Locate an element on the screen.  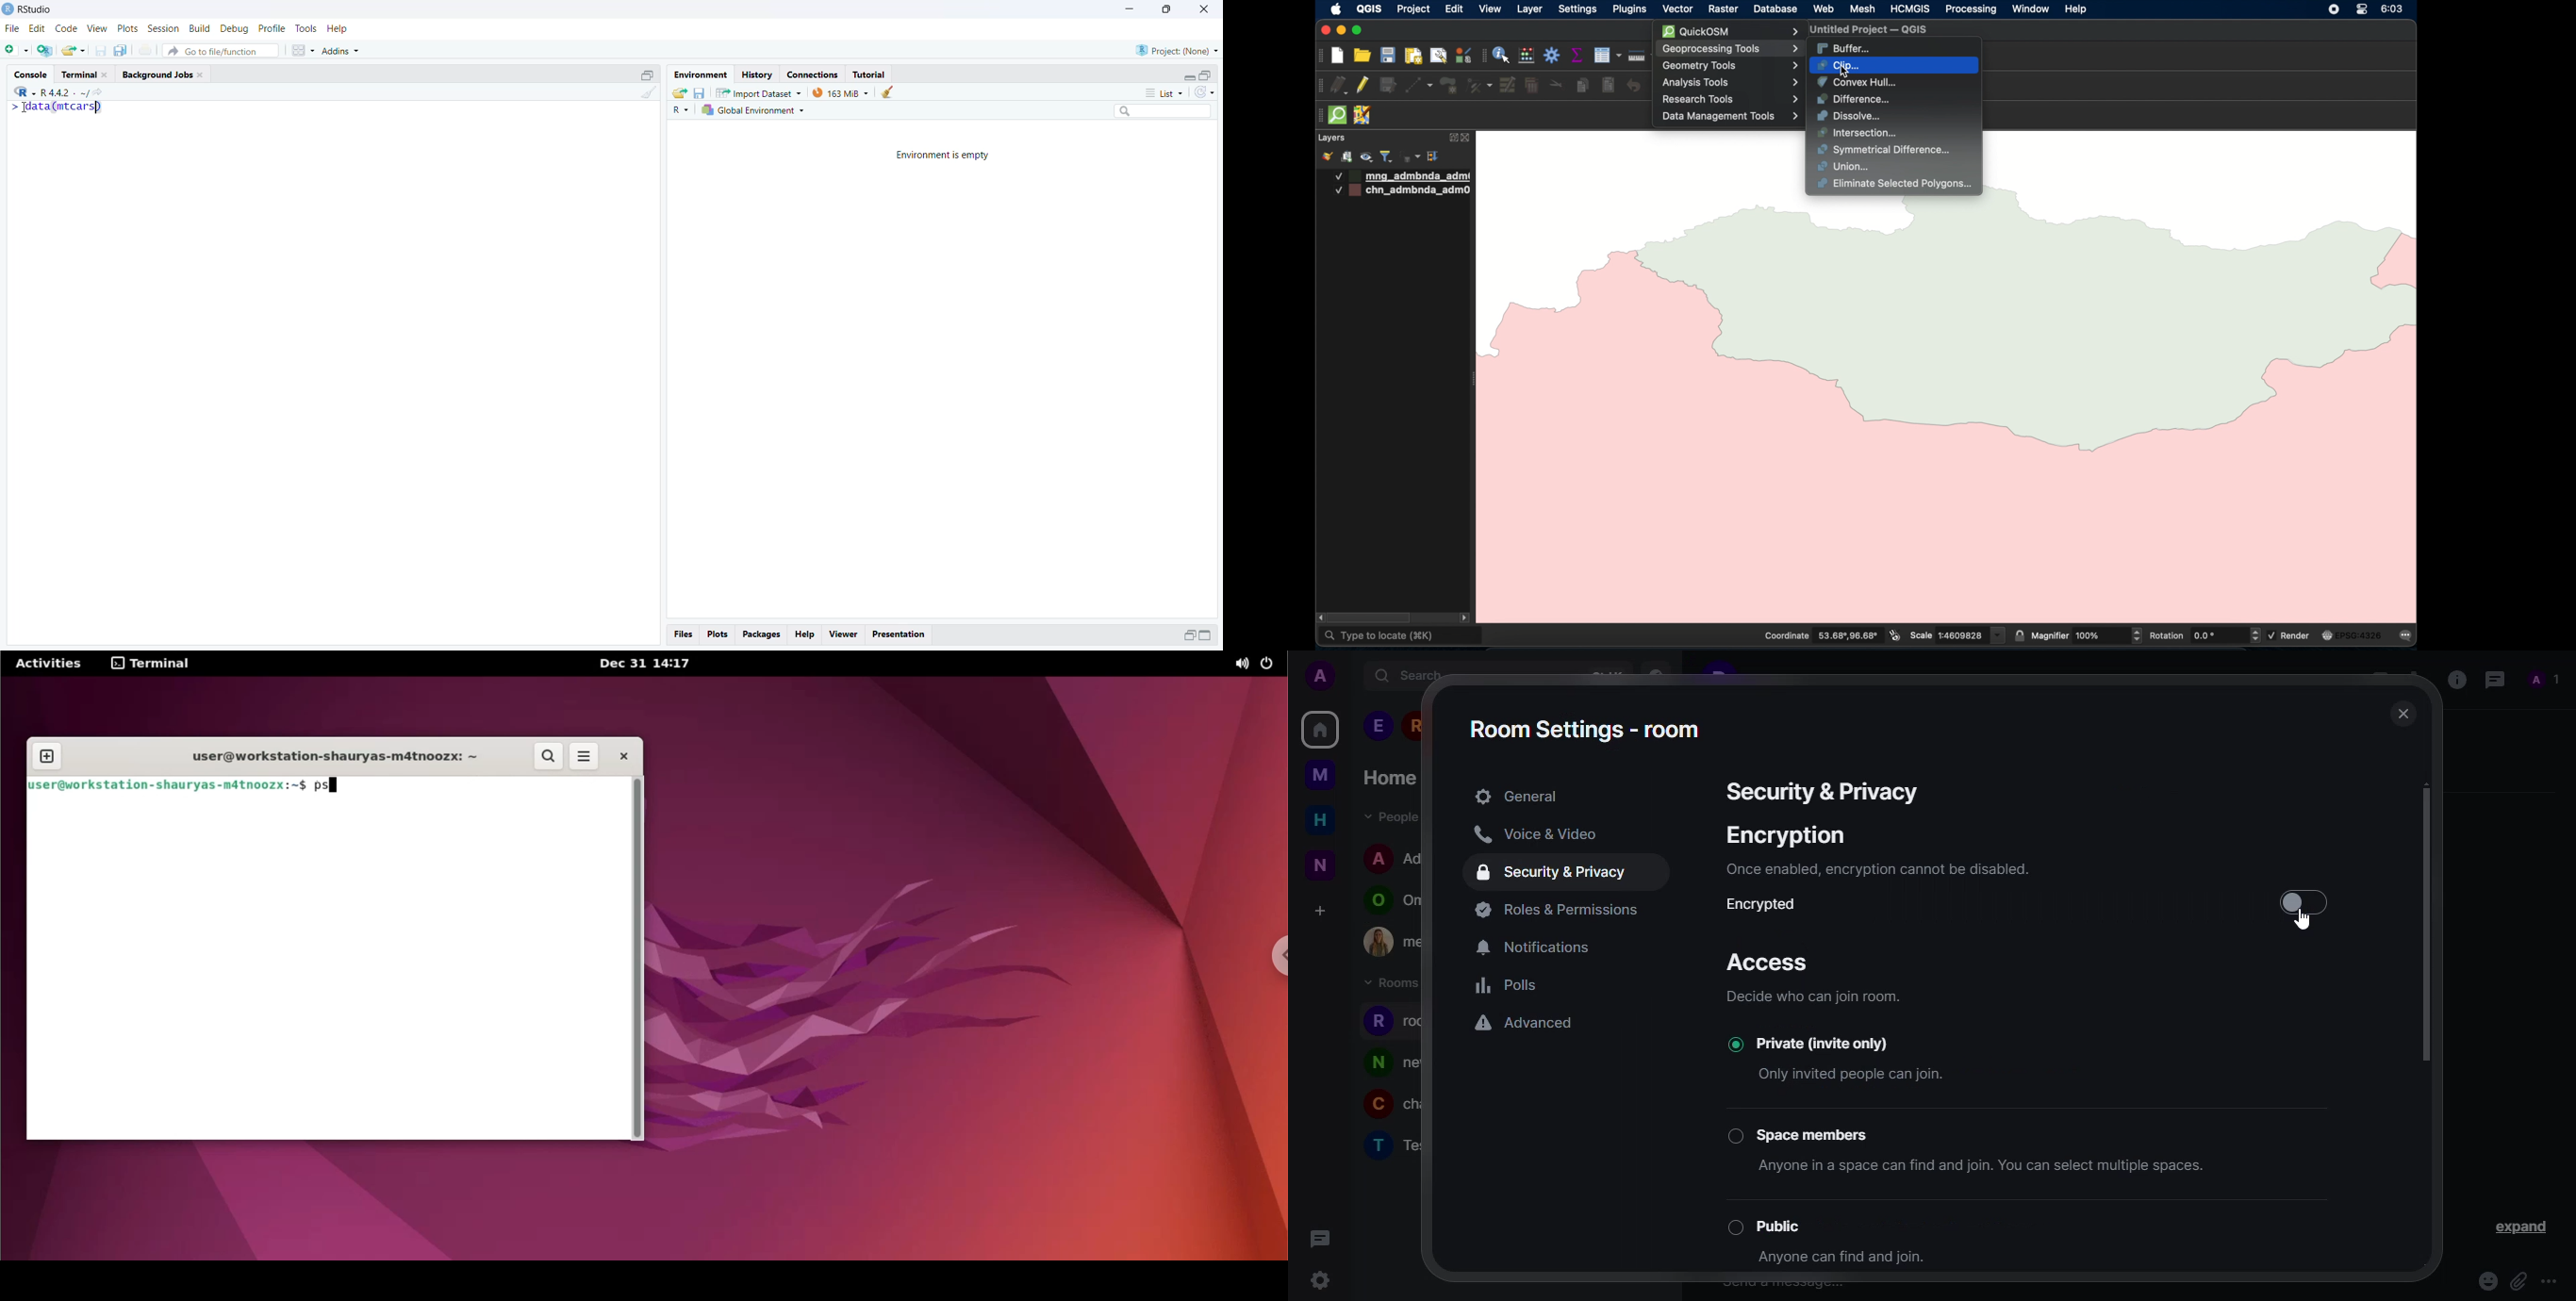
help is located at coordinates (2077, 10).